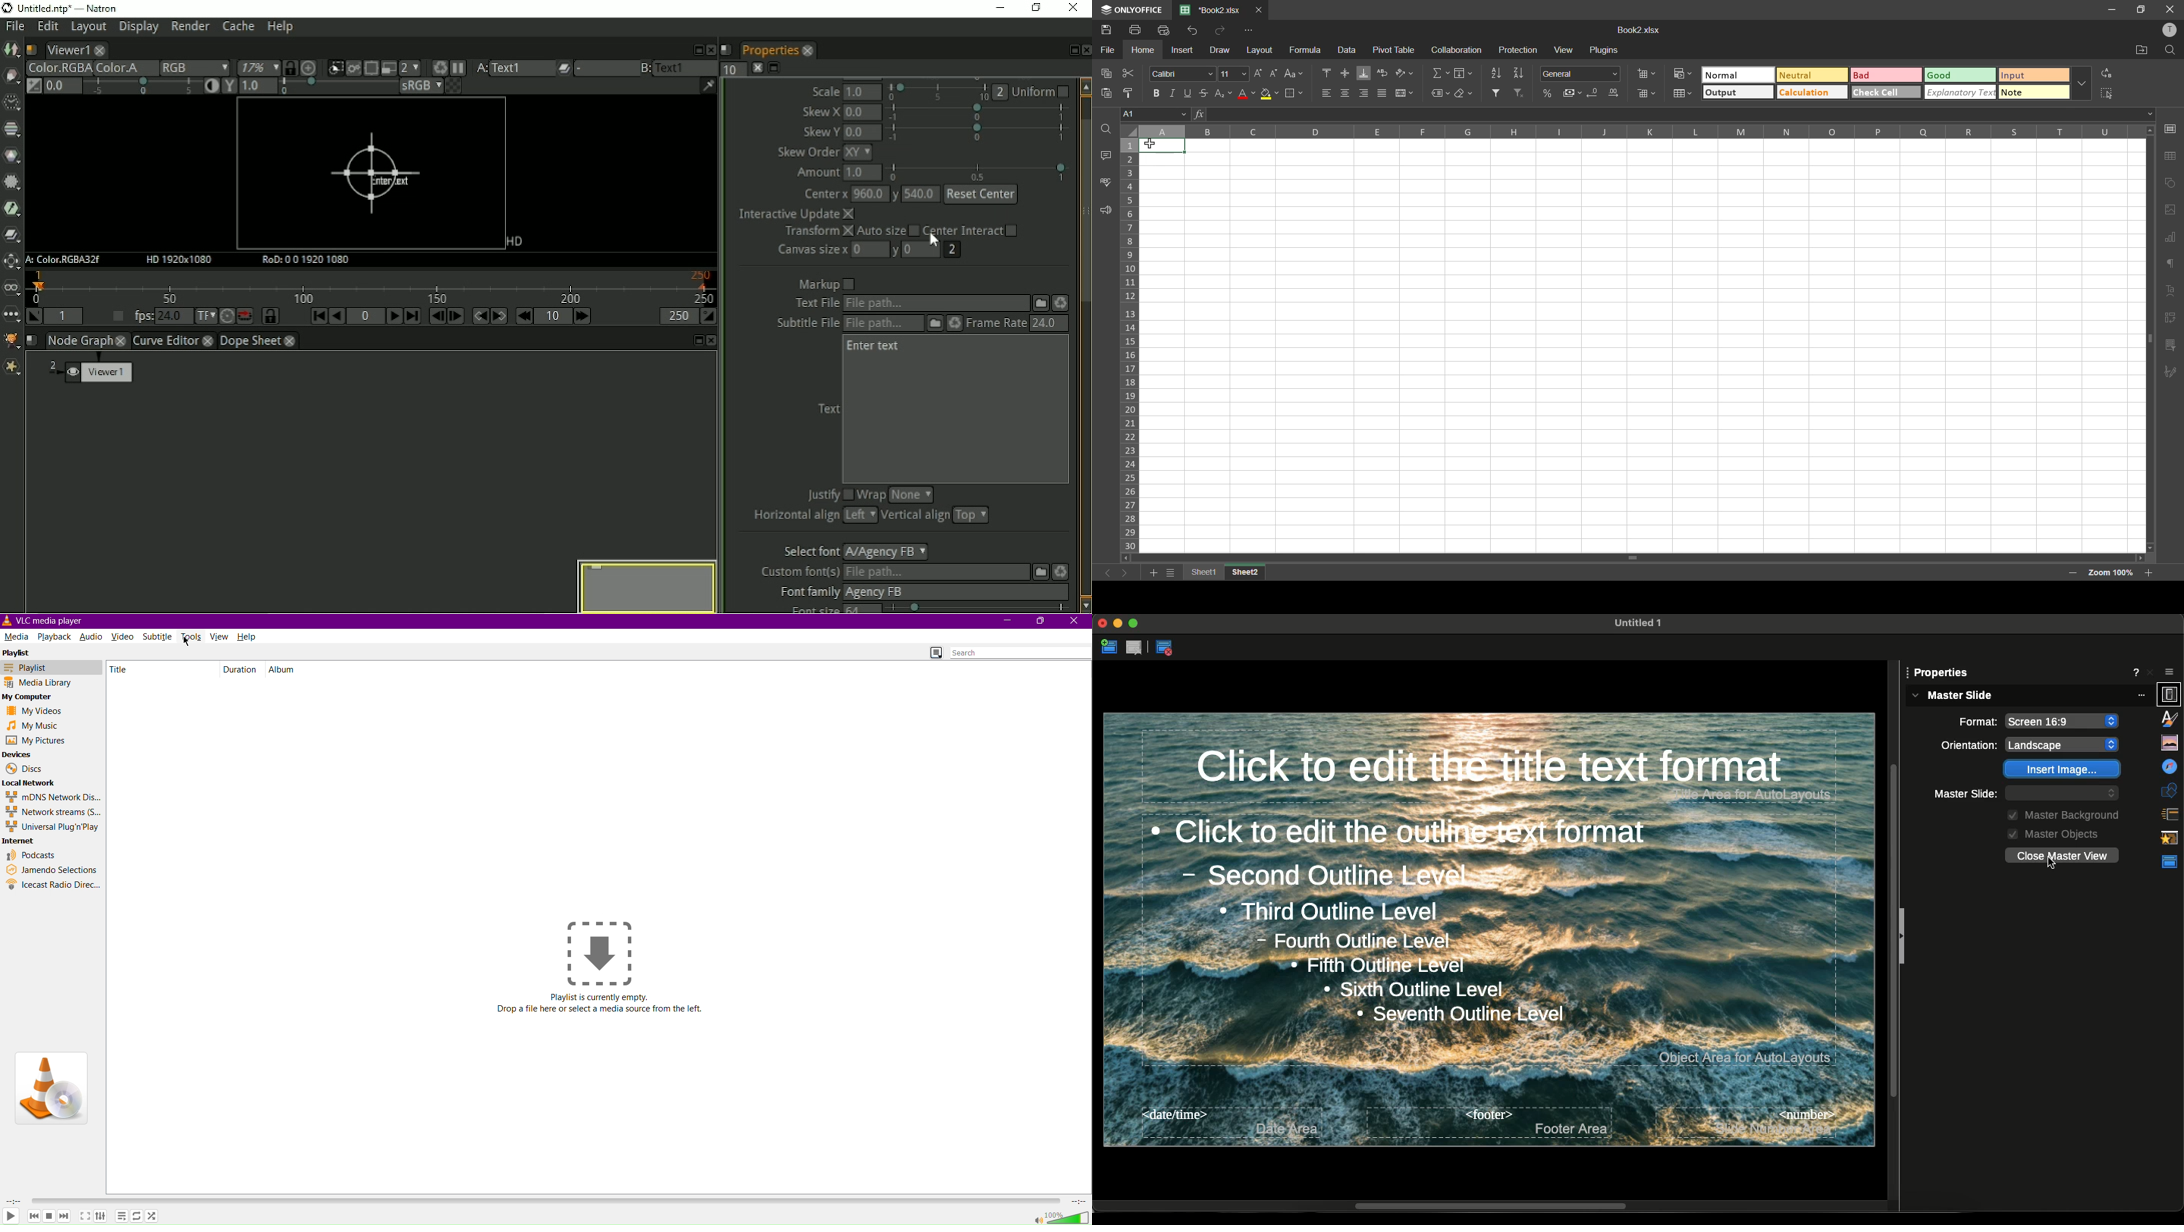 This screenshot has height=1232, width=2184. I want to click on select all, so click(2107, 93).